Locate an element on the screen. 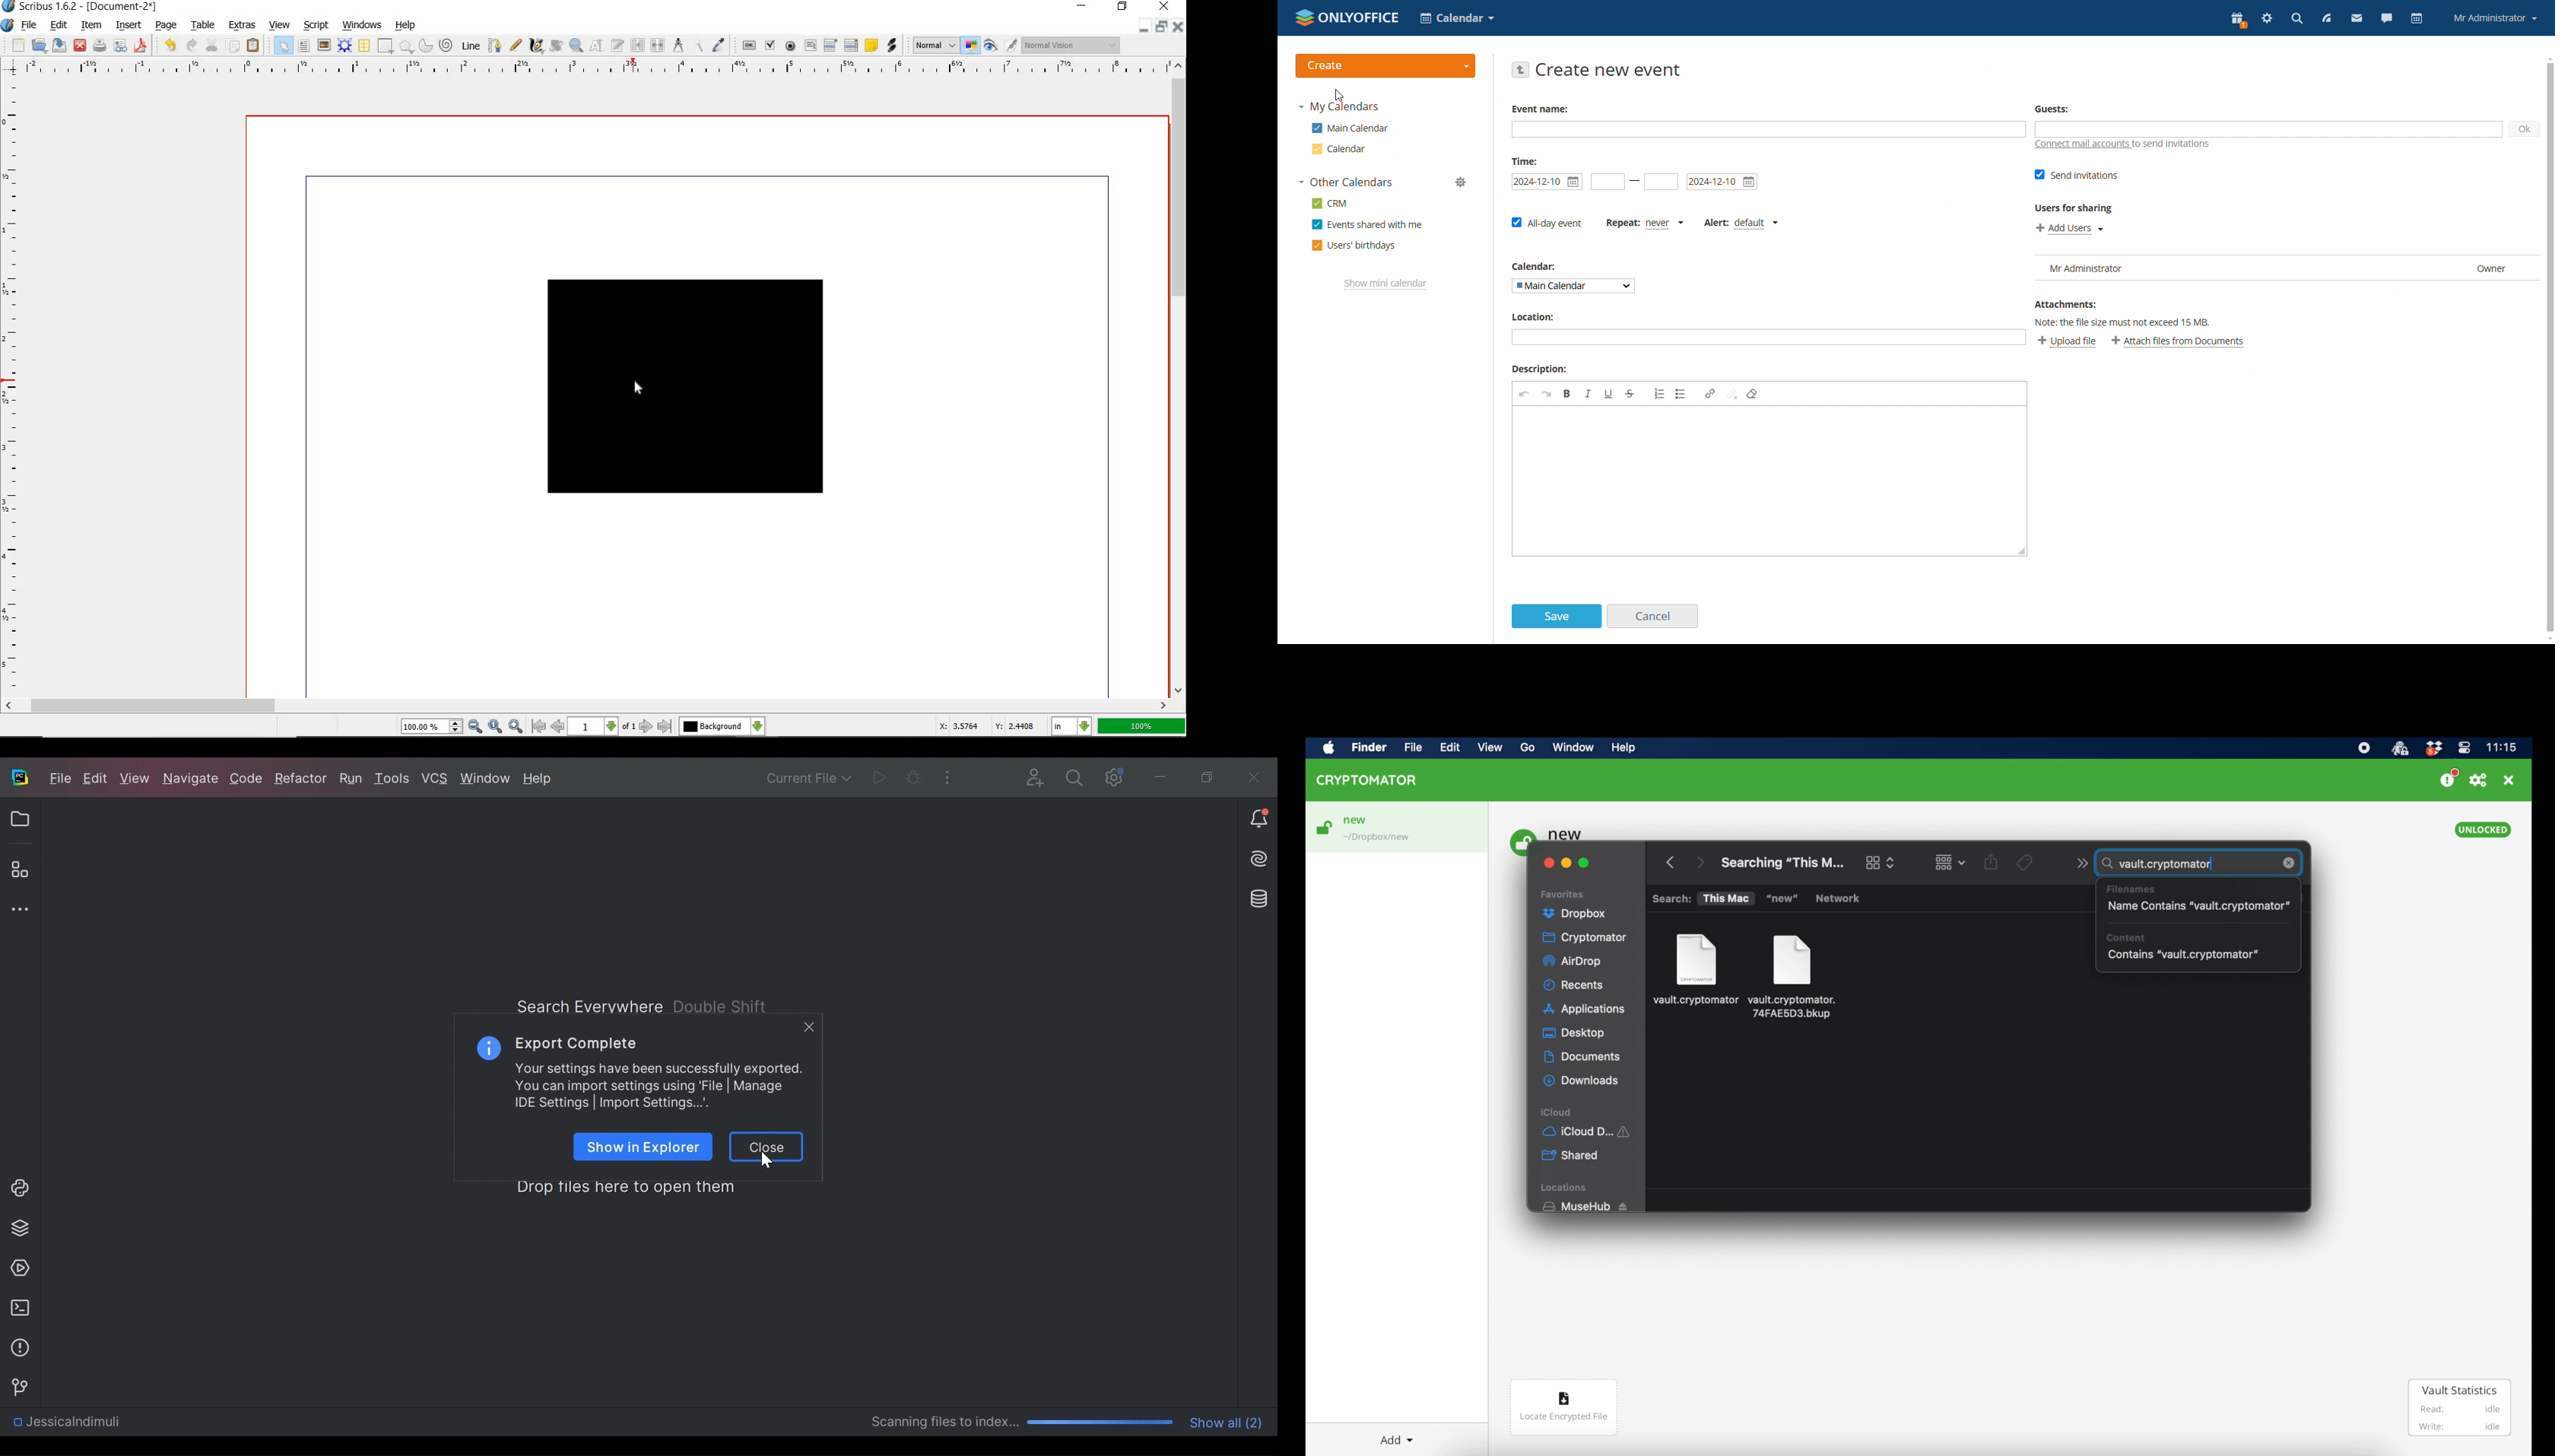  render frame is located at coordinates (343, 45).